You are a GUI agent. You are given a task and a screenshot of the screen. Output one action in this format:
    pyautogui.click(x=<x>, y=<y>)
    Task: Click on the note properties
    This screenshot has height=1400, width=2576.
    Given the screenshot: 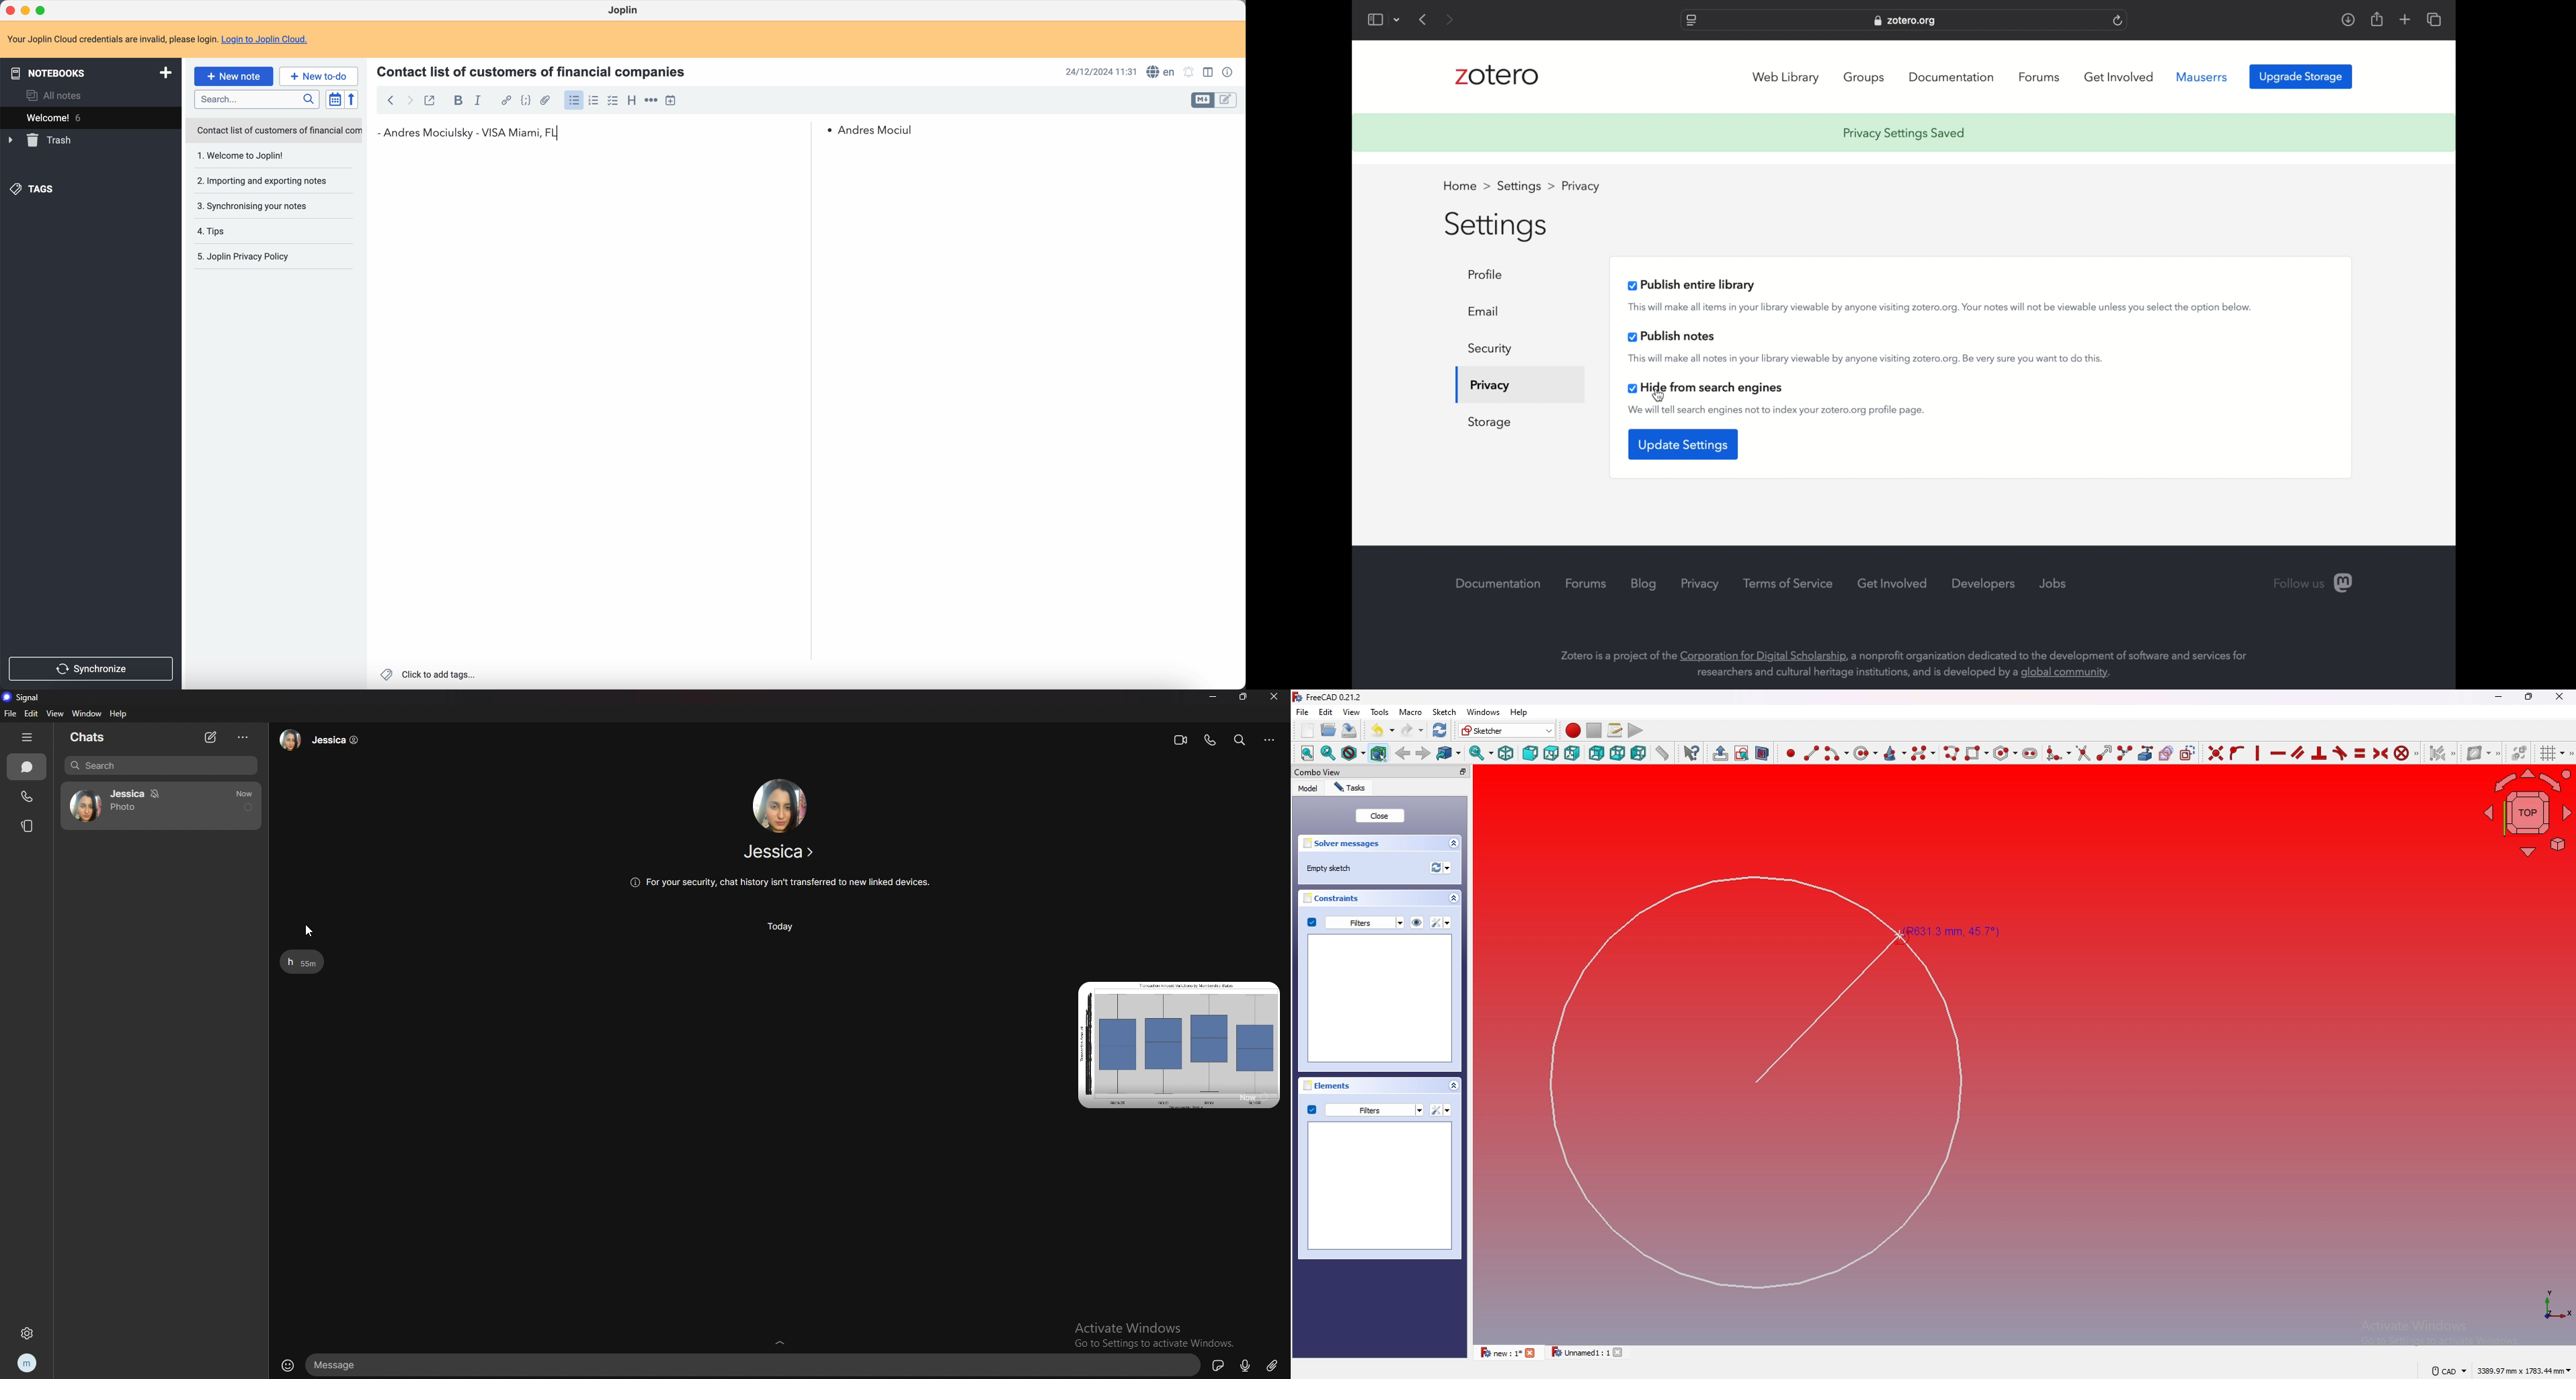 What is the action you would take?
    pyautogui.click(x=1230, y=72)
    